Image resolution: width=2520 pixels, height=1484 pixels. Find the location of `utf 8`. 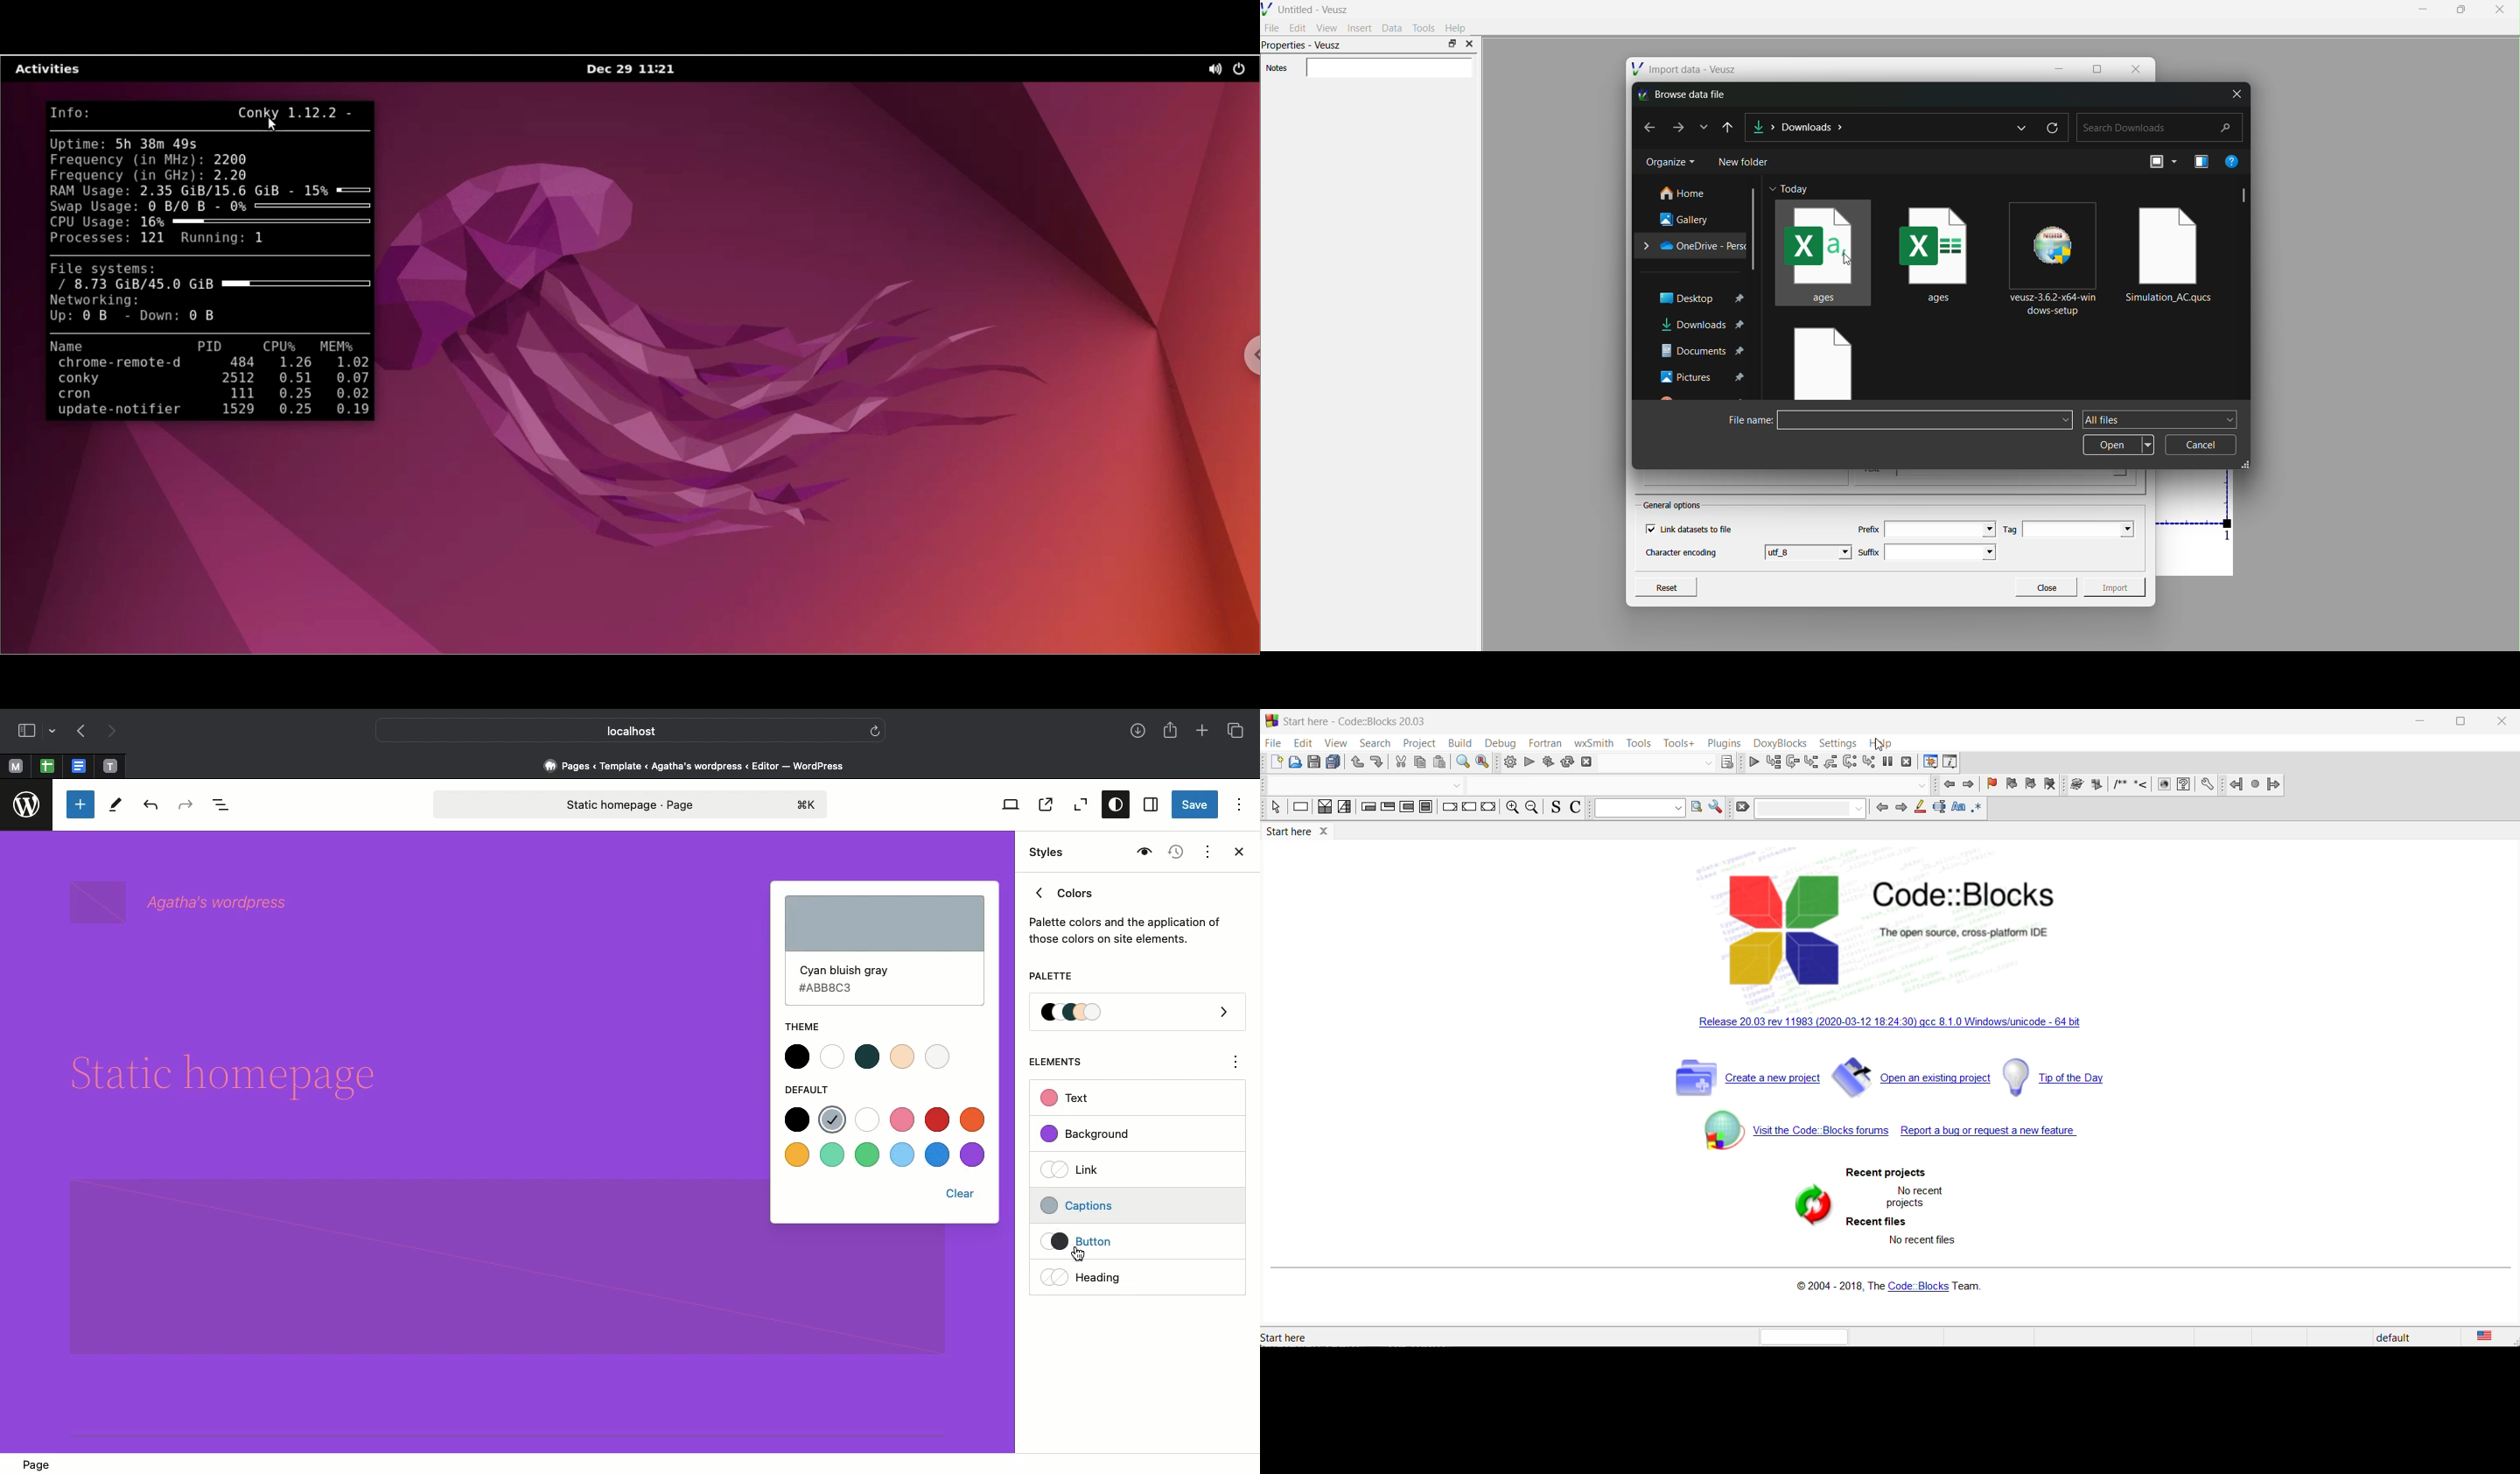

utf 8 is located at coordinates (1810, 552).